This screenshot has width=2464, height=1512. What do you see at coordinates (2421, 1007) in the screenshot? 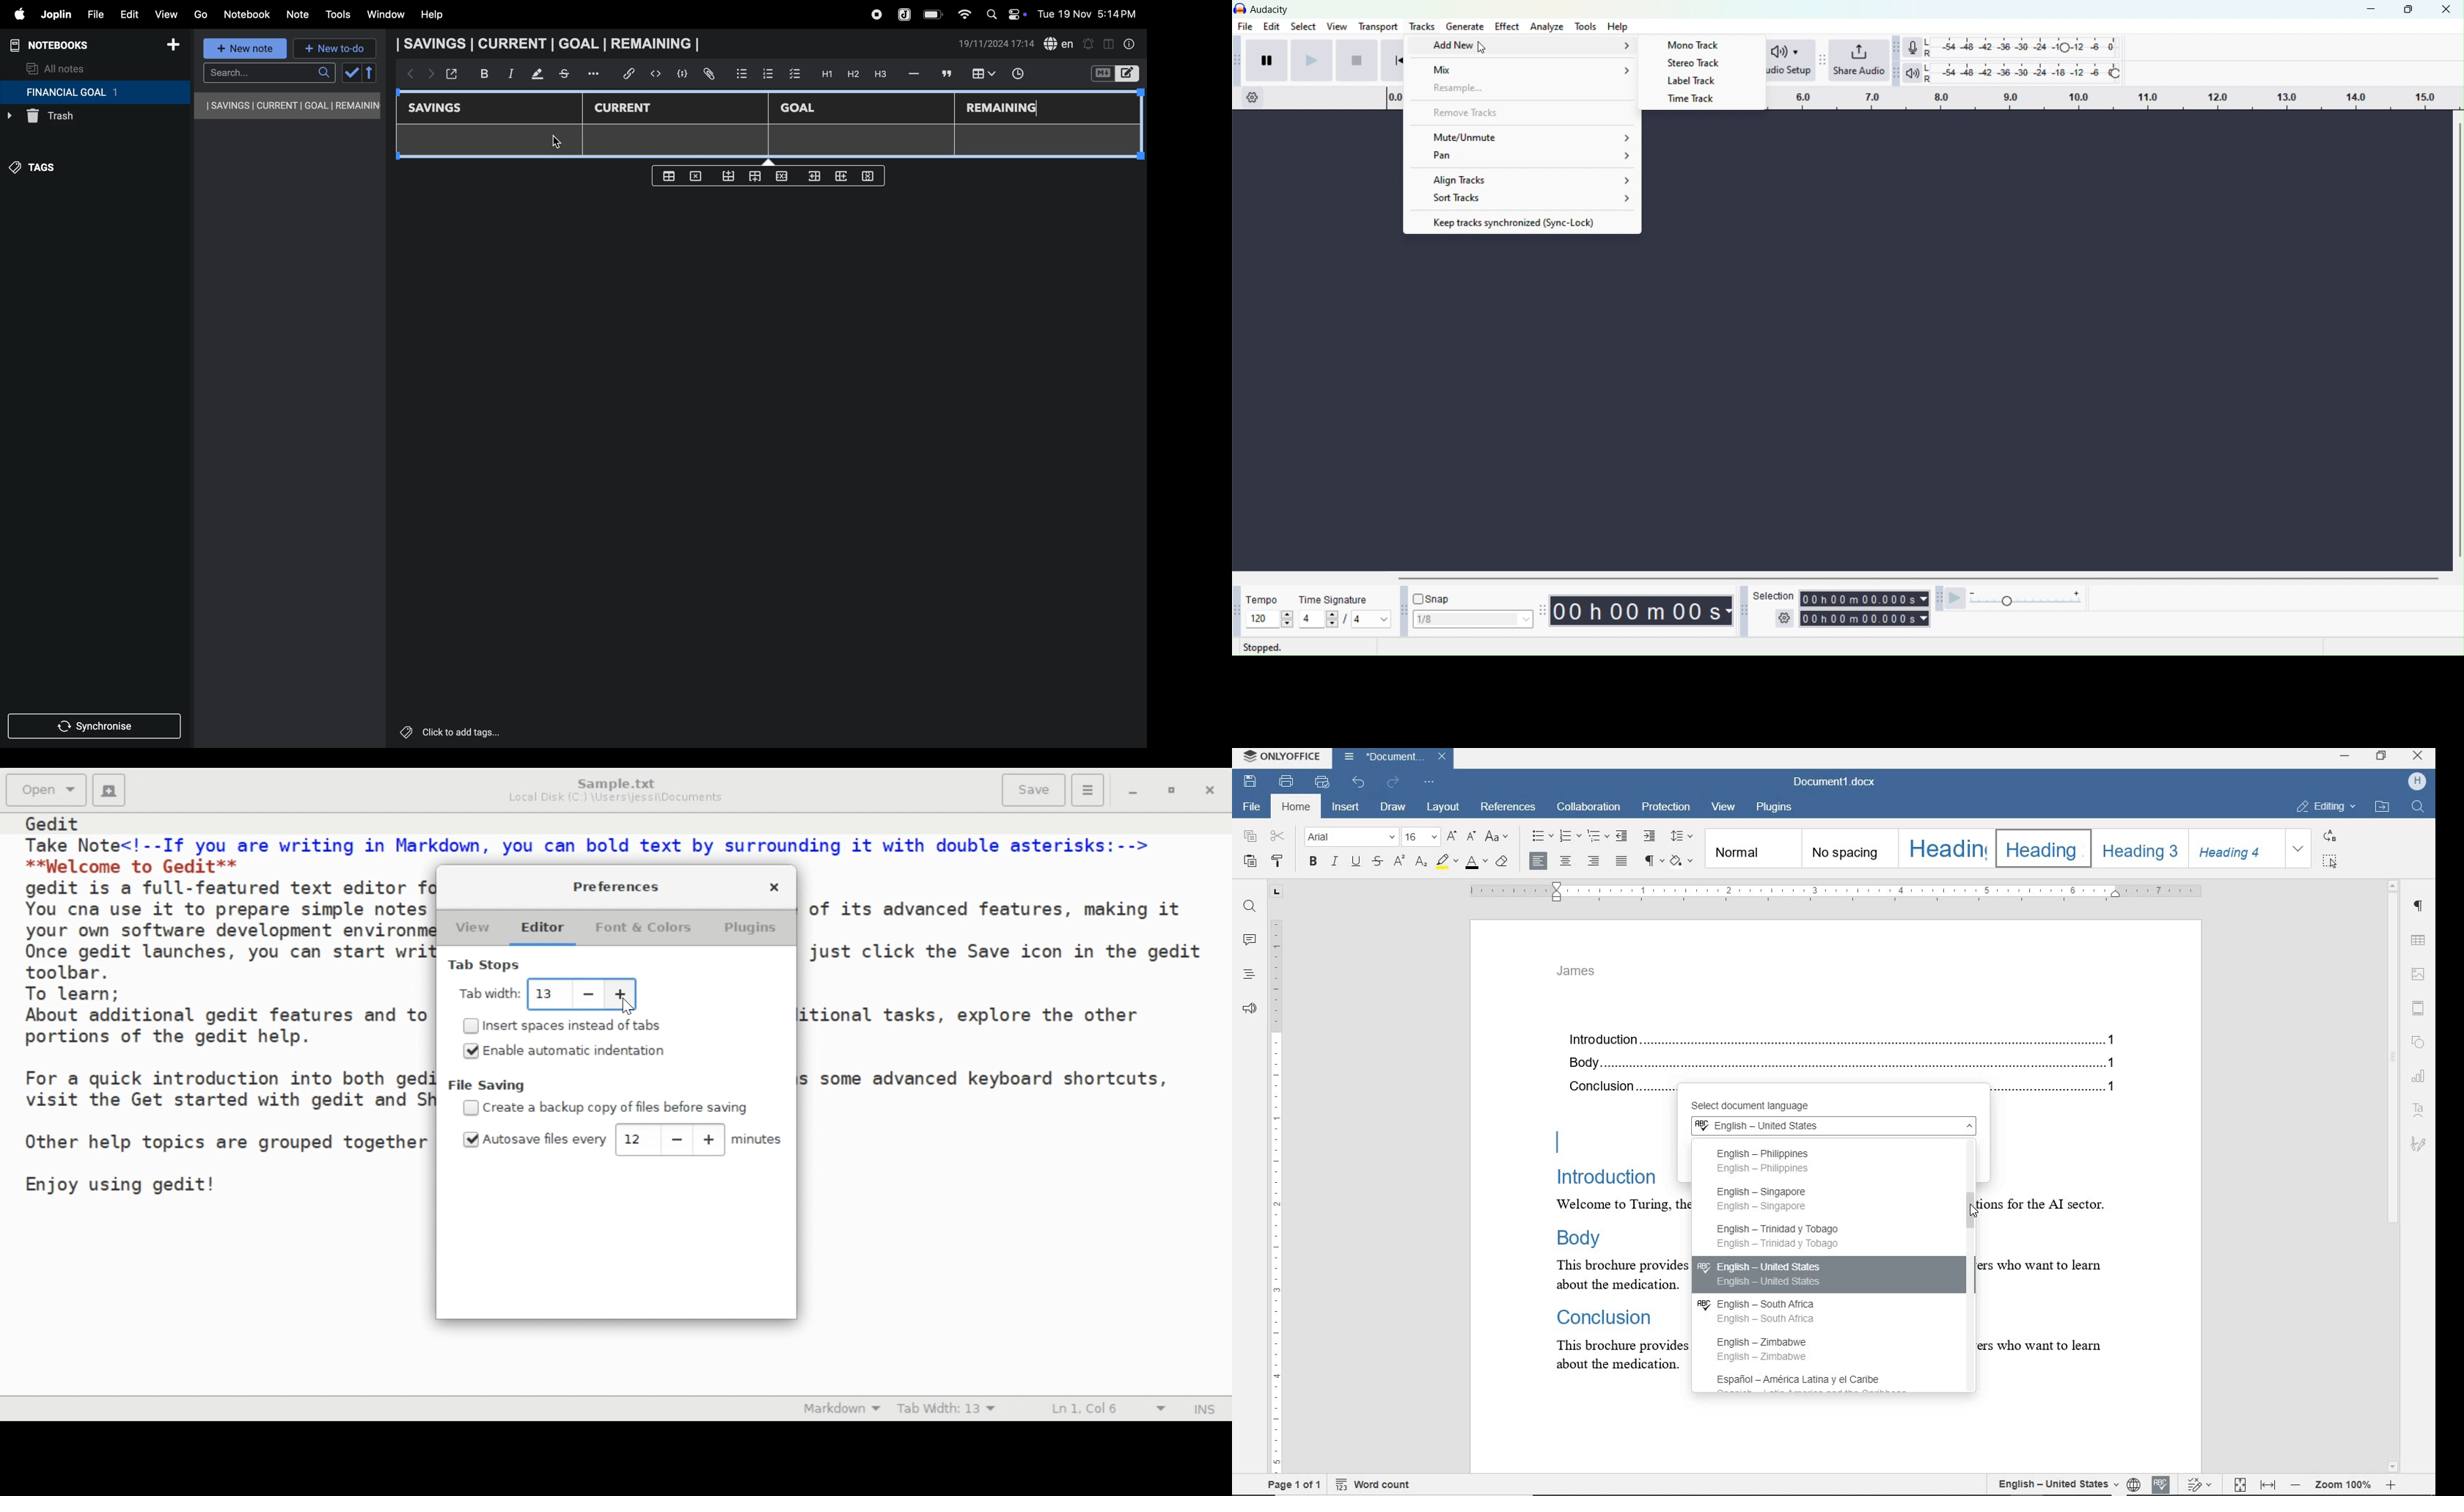
I see `header & footer` at bounding box center [2421, 1007].